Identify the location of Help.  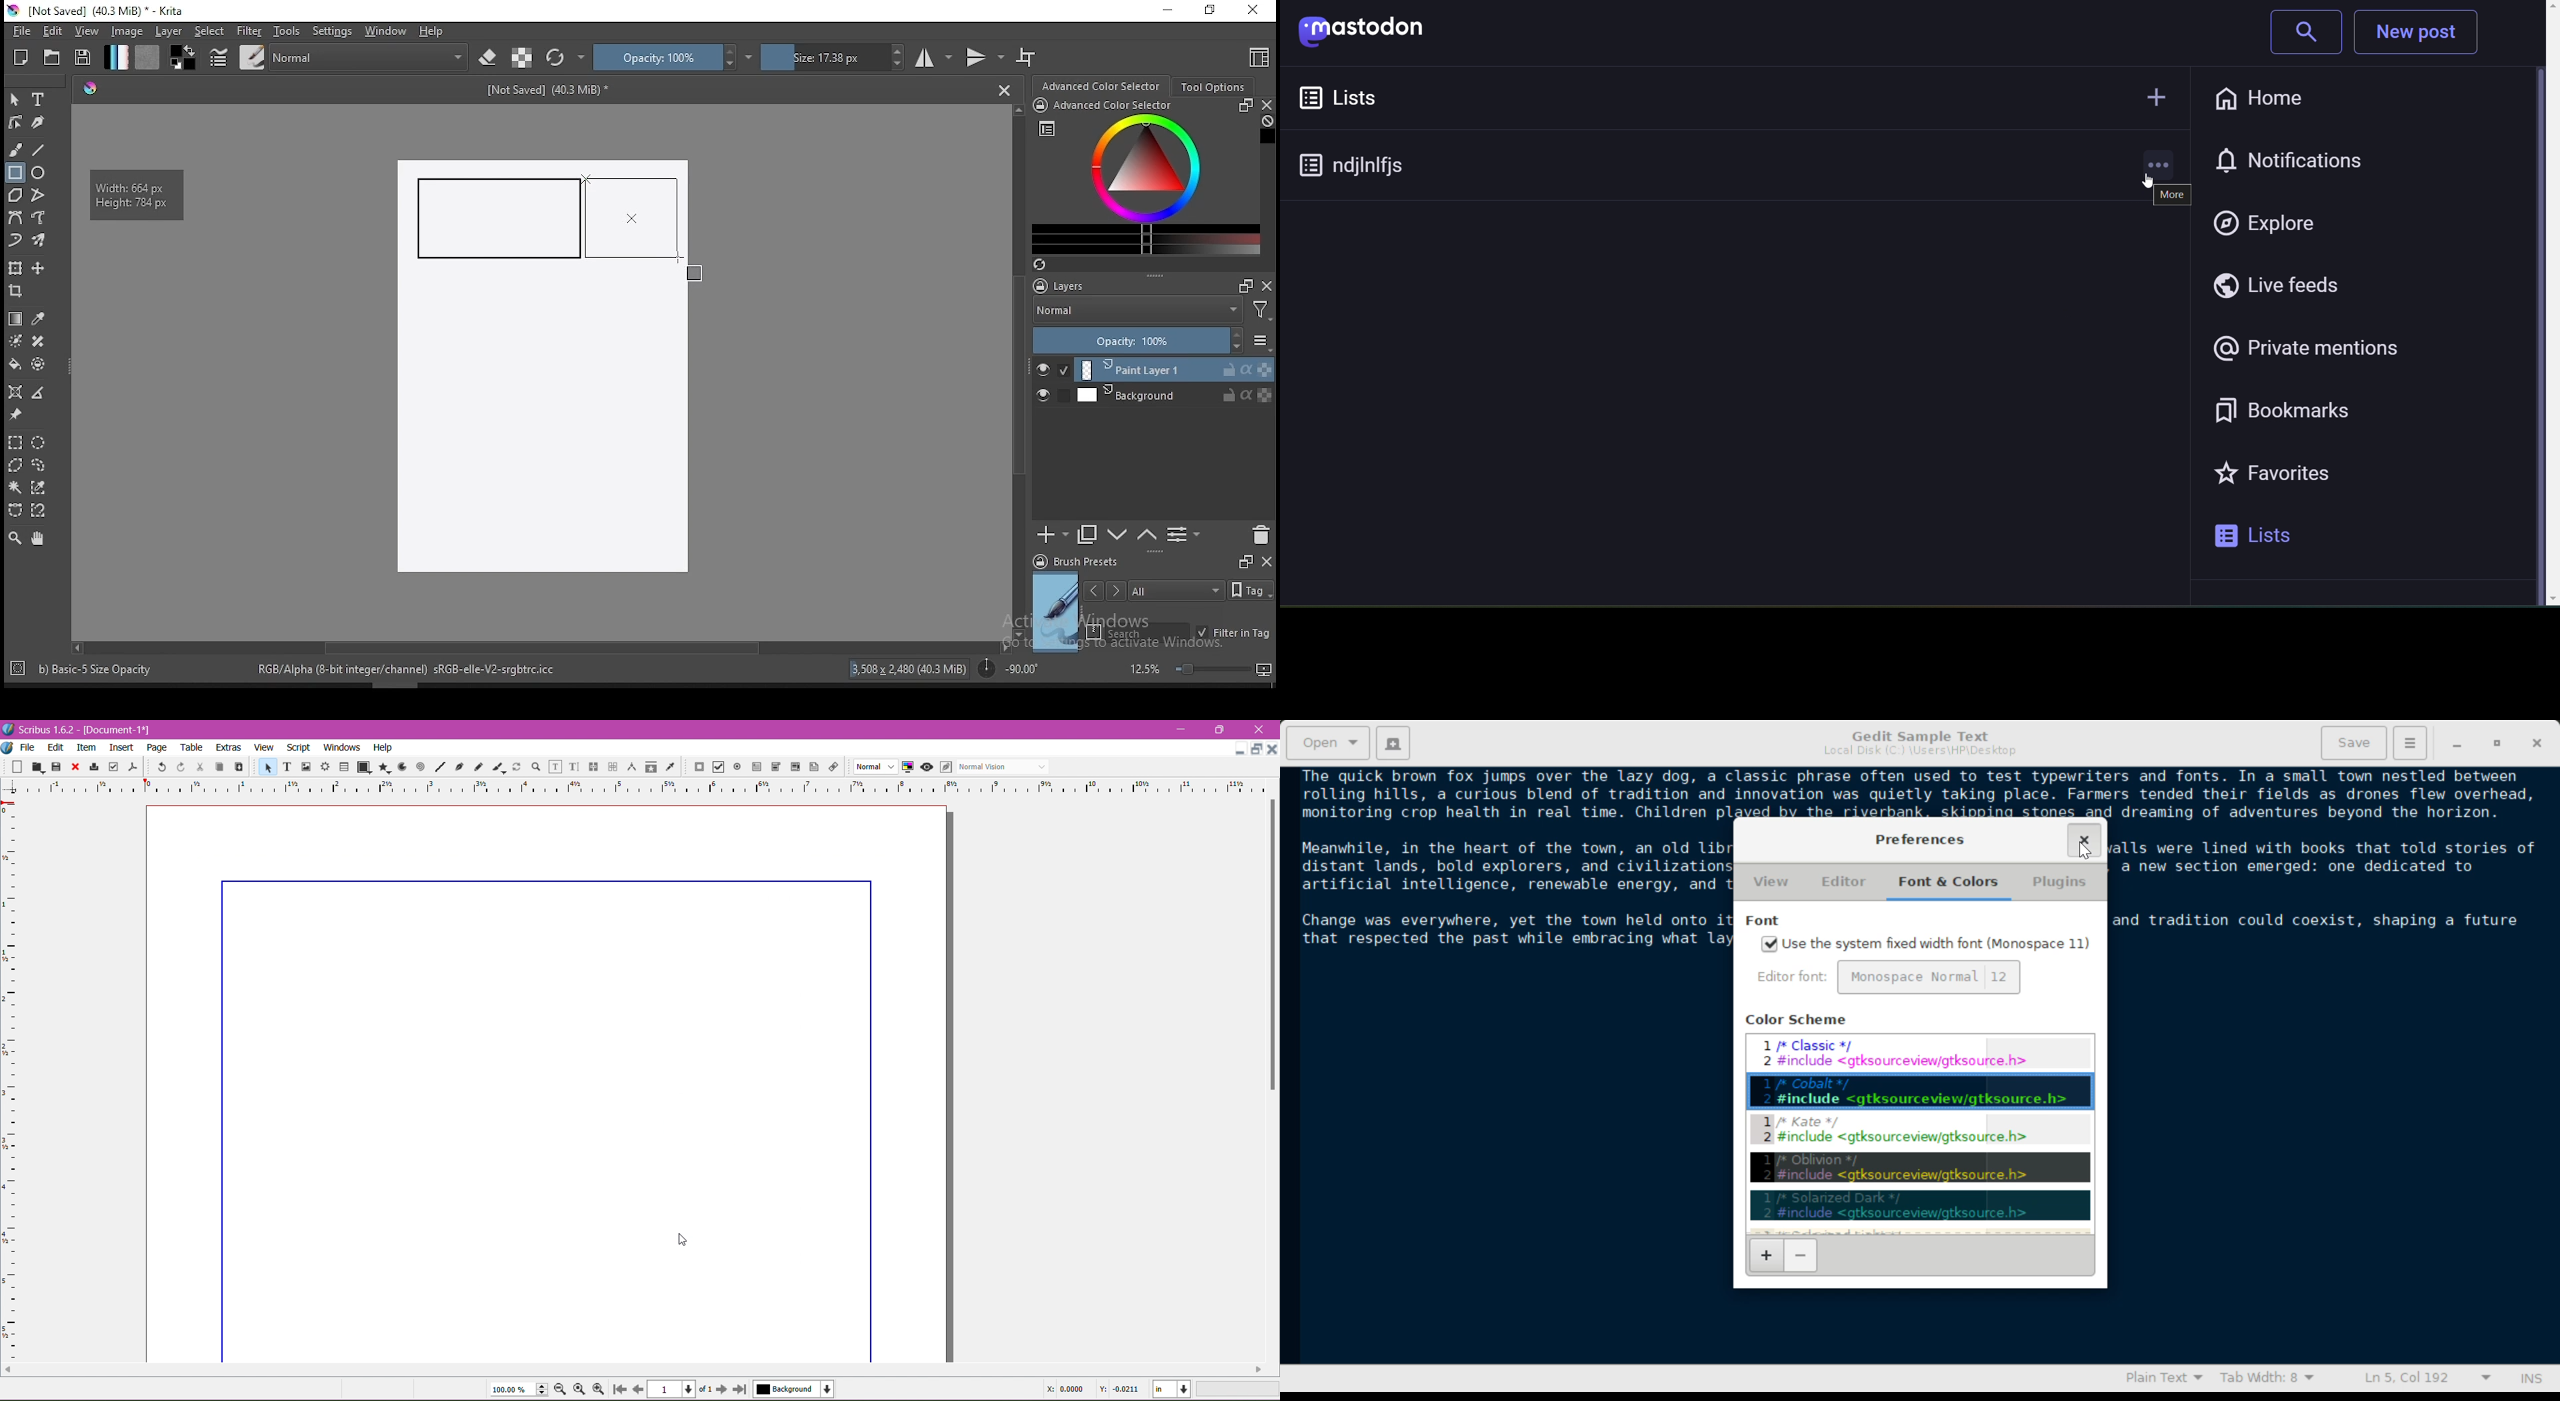
(383, 747).